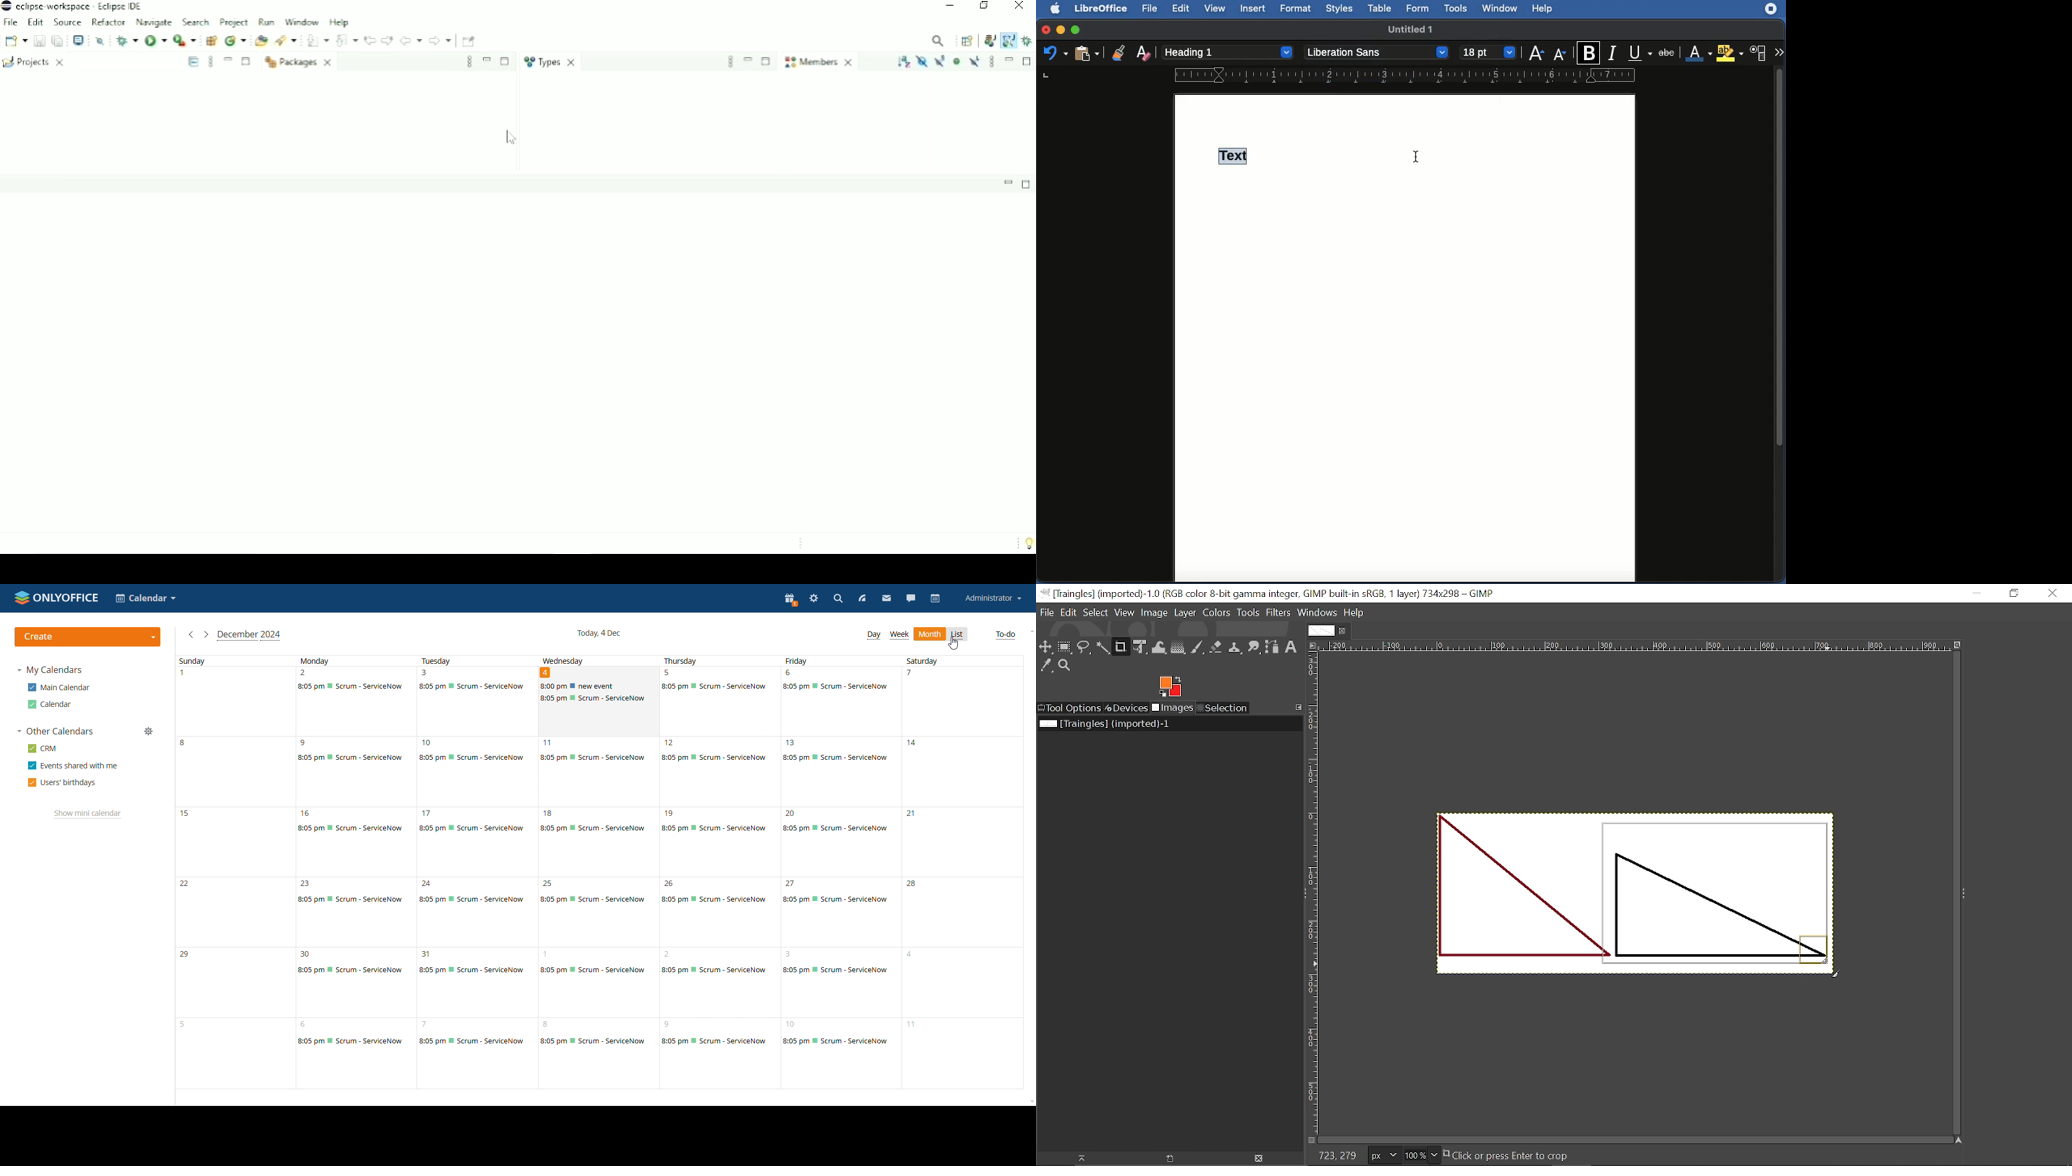 Image resolution: width=2072 pixels, height=1176 pixels. What do you see at coordinates (1353, 612) in the screenshot?
I see `Help` at bounding box center [1353, 612].